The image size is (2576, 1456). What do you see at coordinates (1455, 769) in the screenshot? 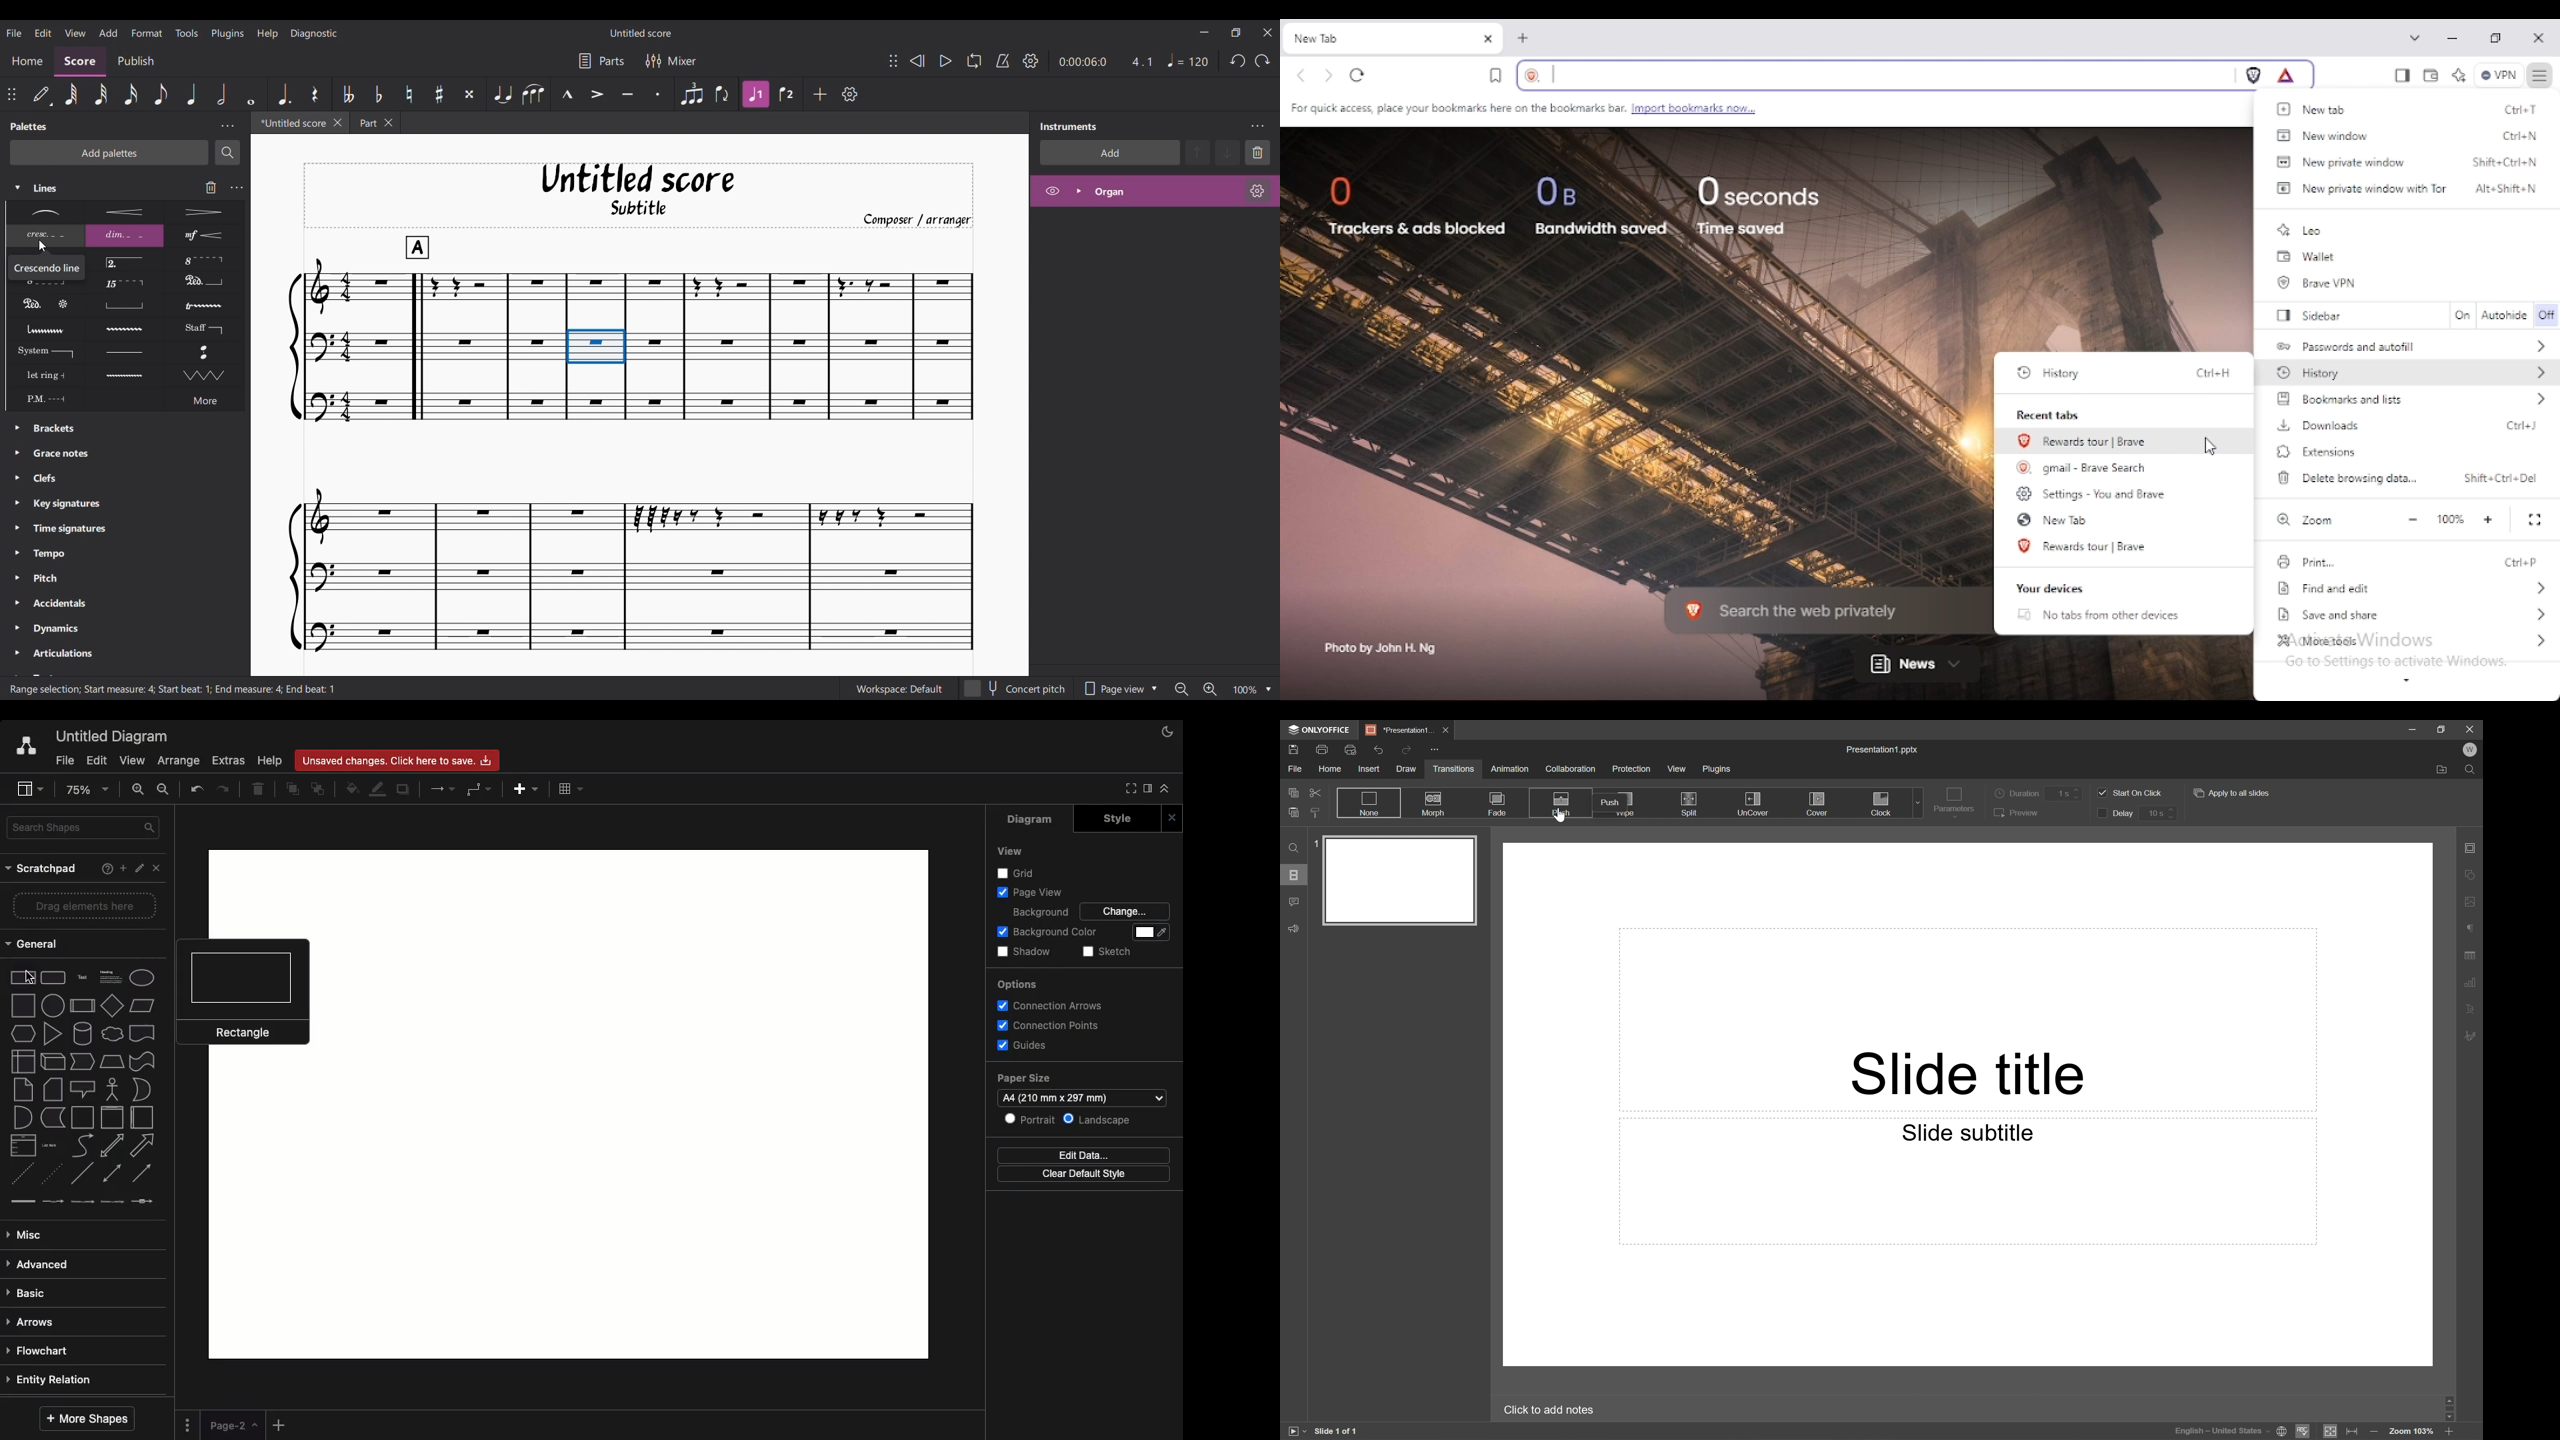
I see `Transitions` at bounding box center [1455, 769].